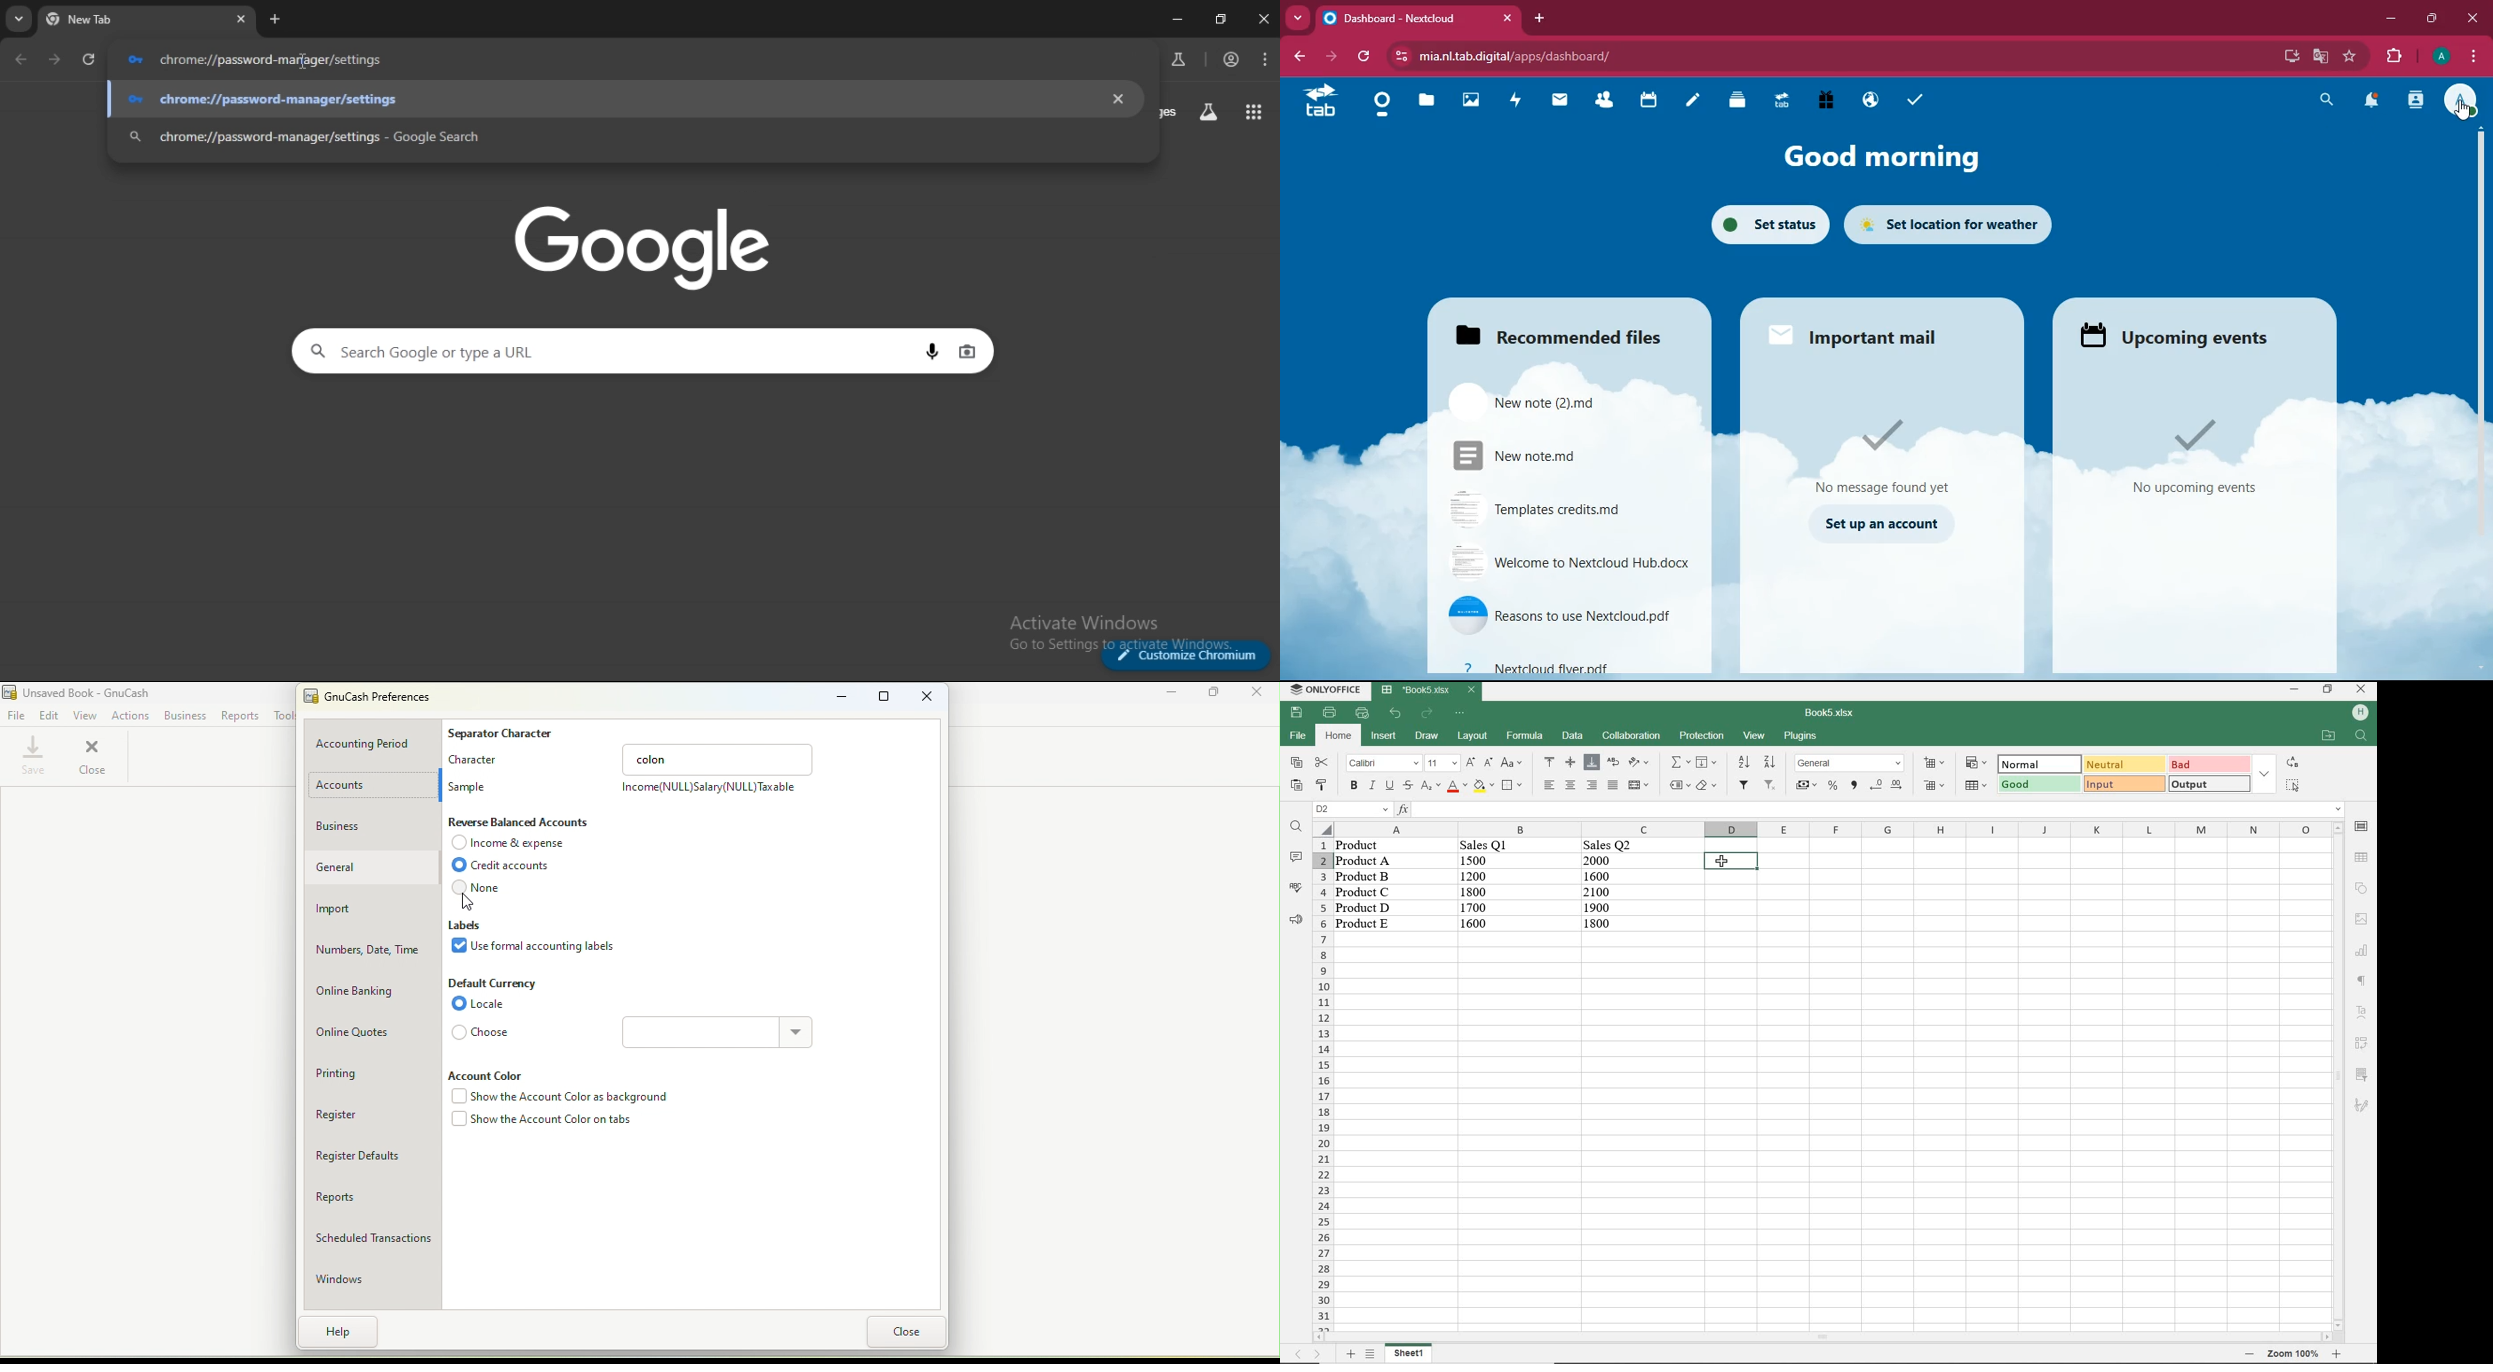  Describe the element at coordinates (2362, 856) in the screenshot. I see `table` at that location.